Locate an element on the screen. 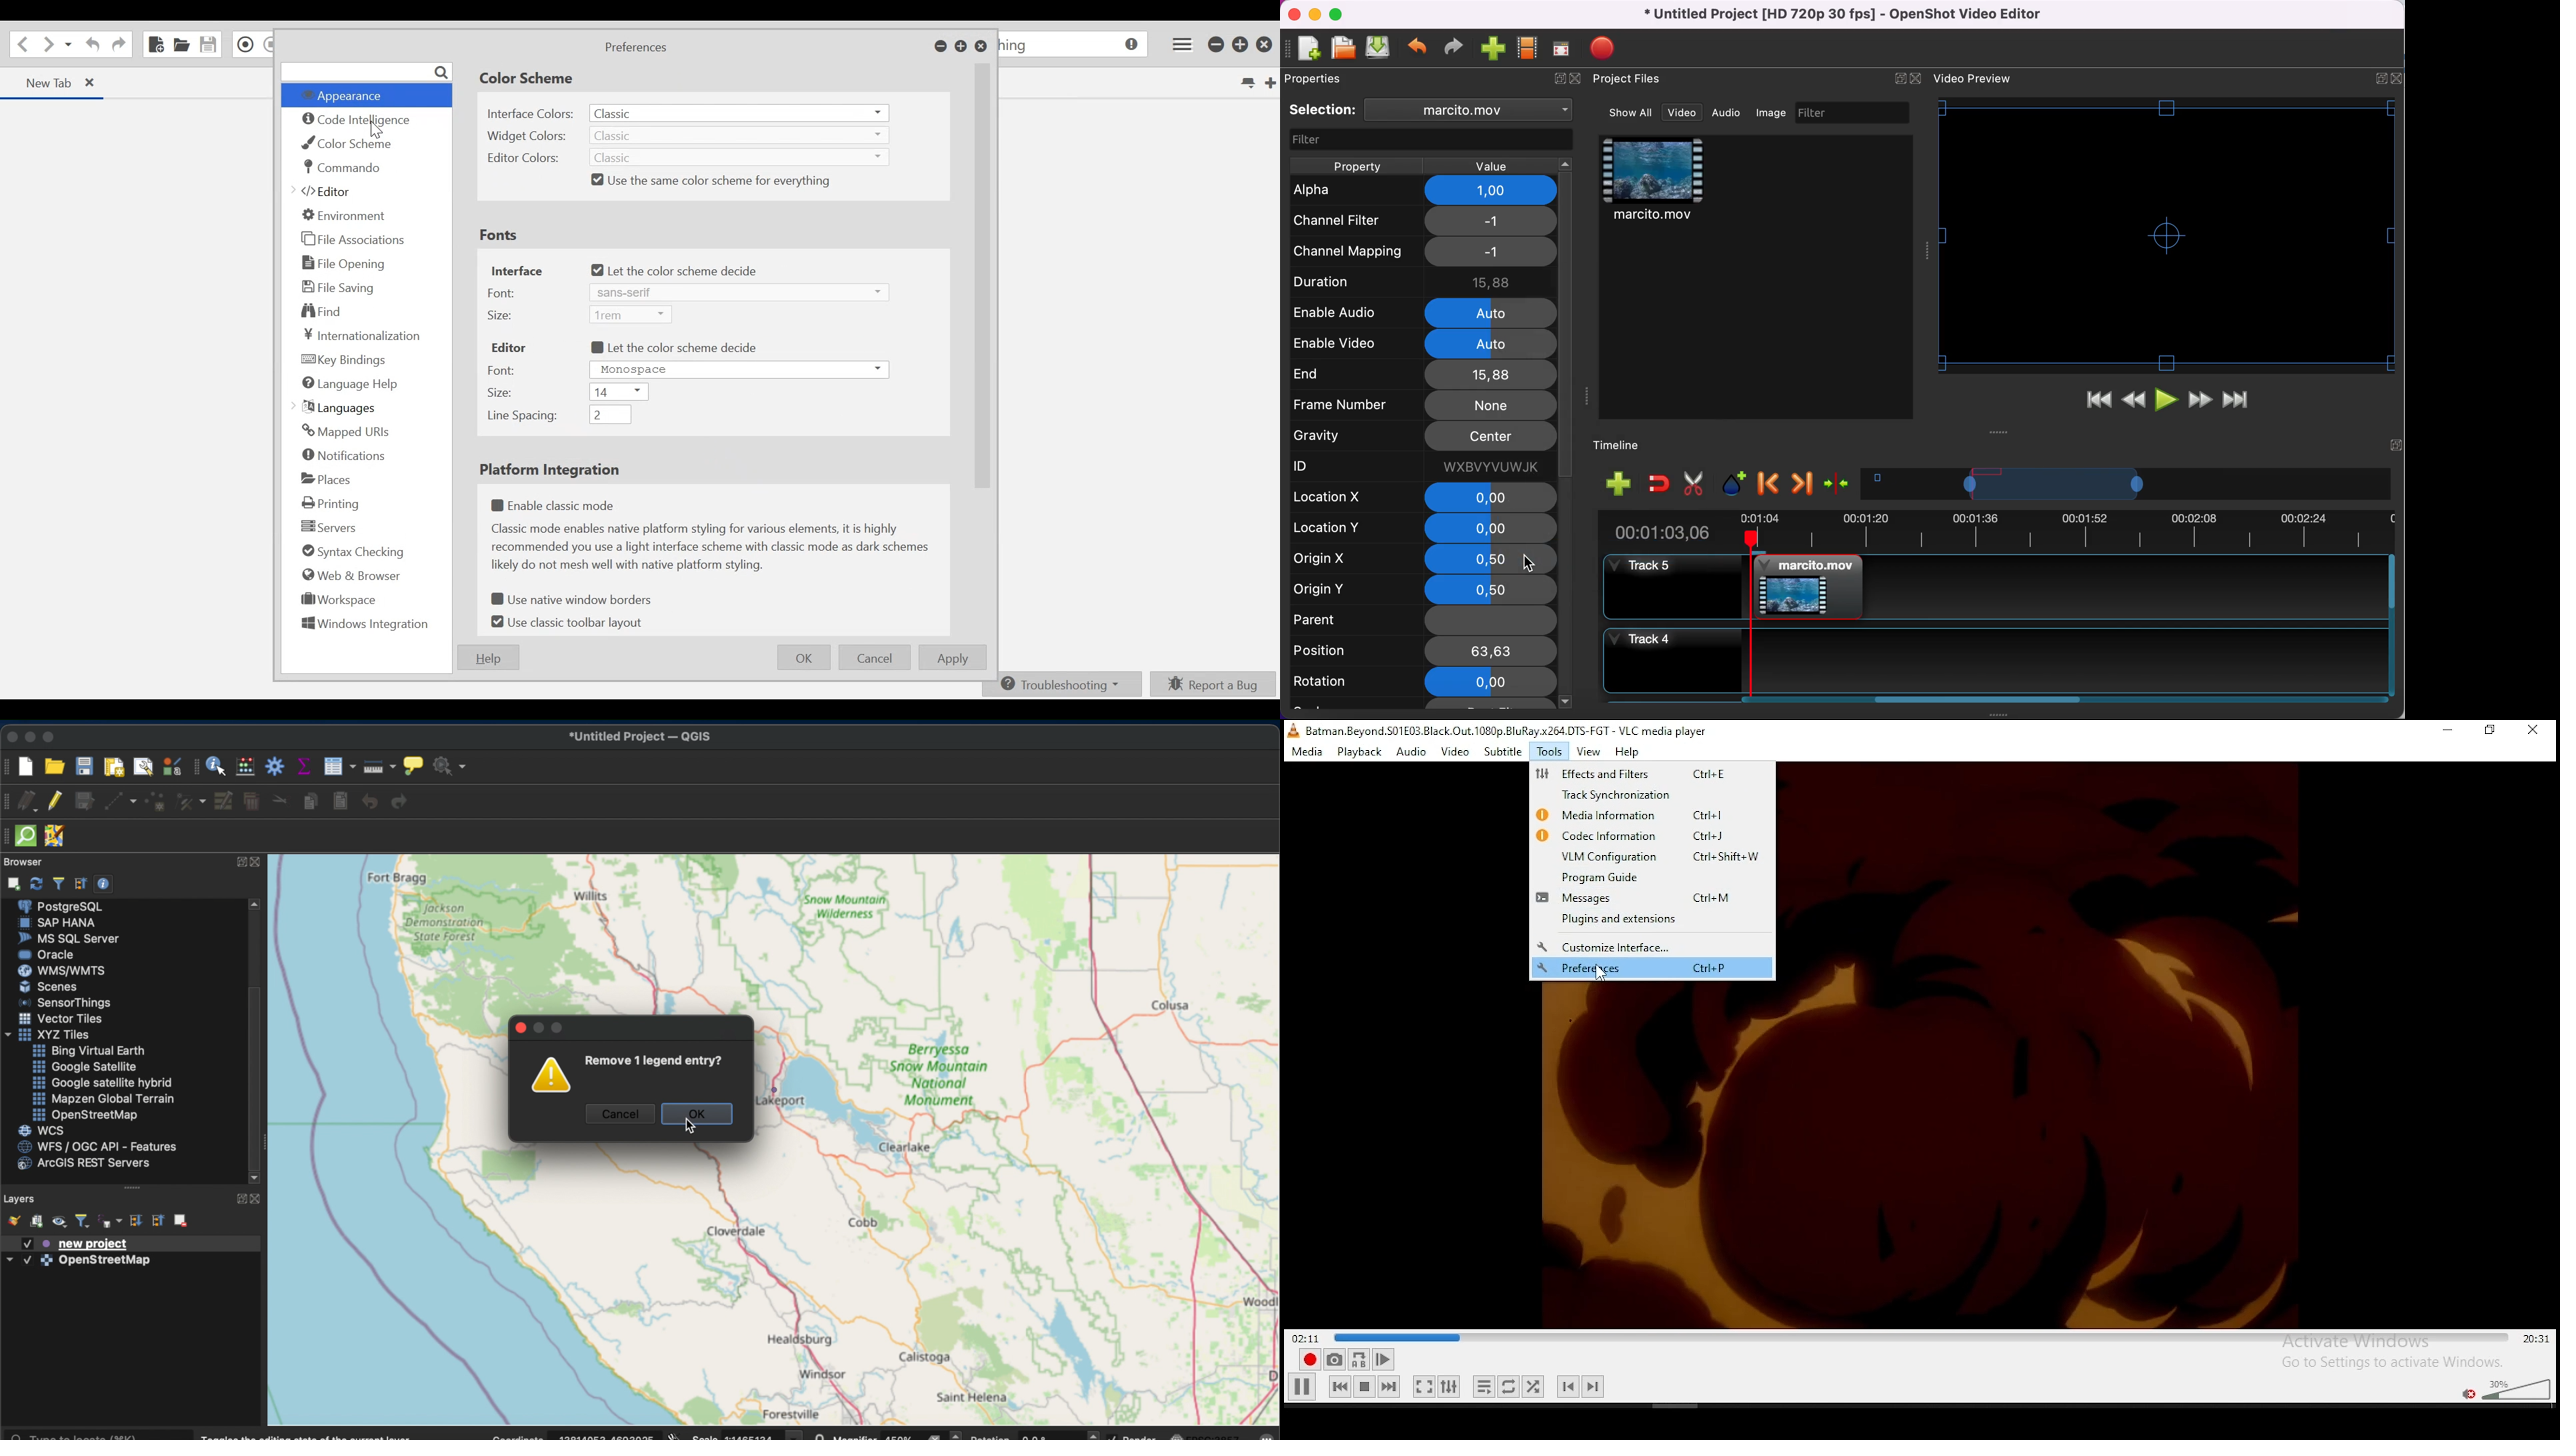 The image size is (2576, 1456). Editor is located at coordinates (327, 193).